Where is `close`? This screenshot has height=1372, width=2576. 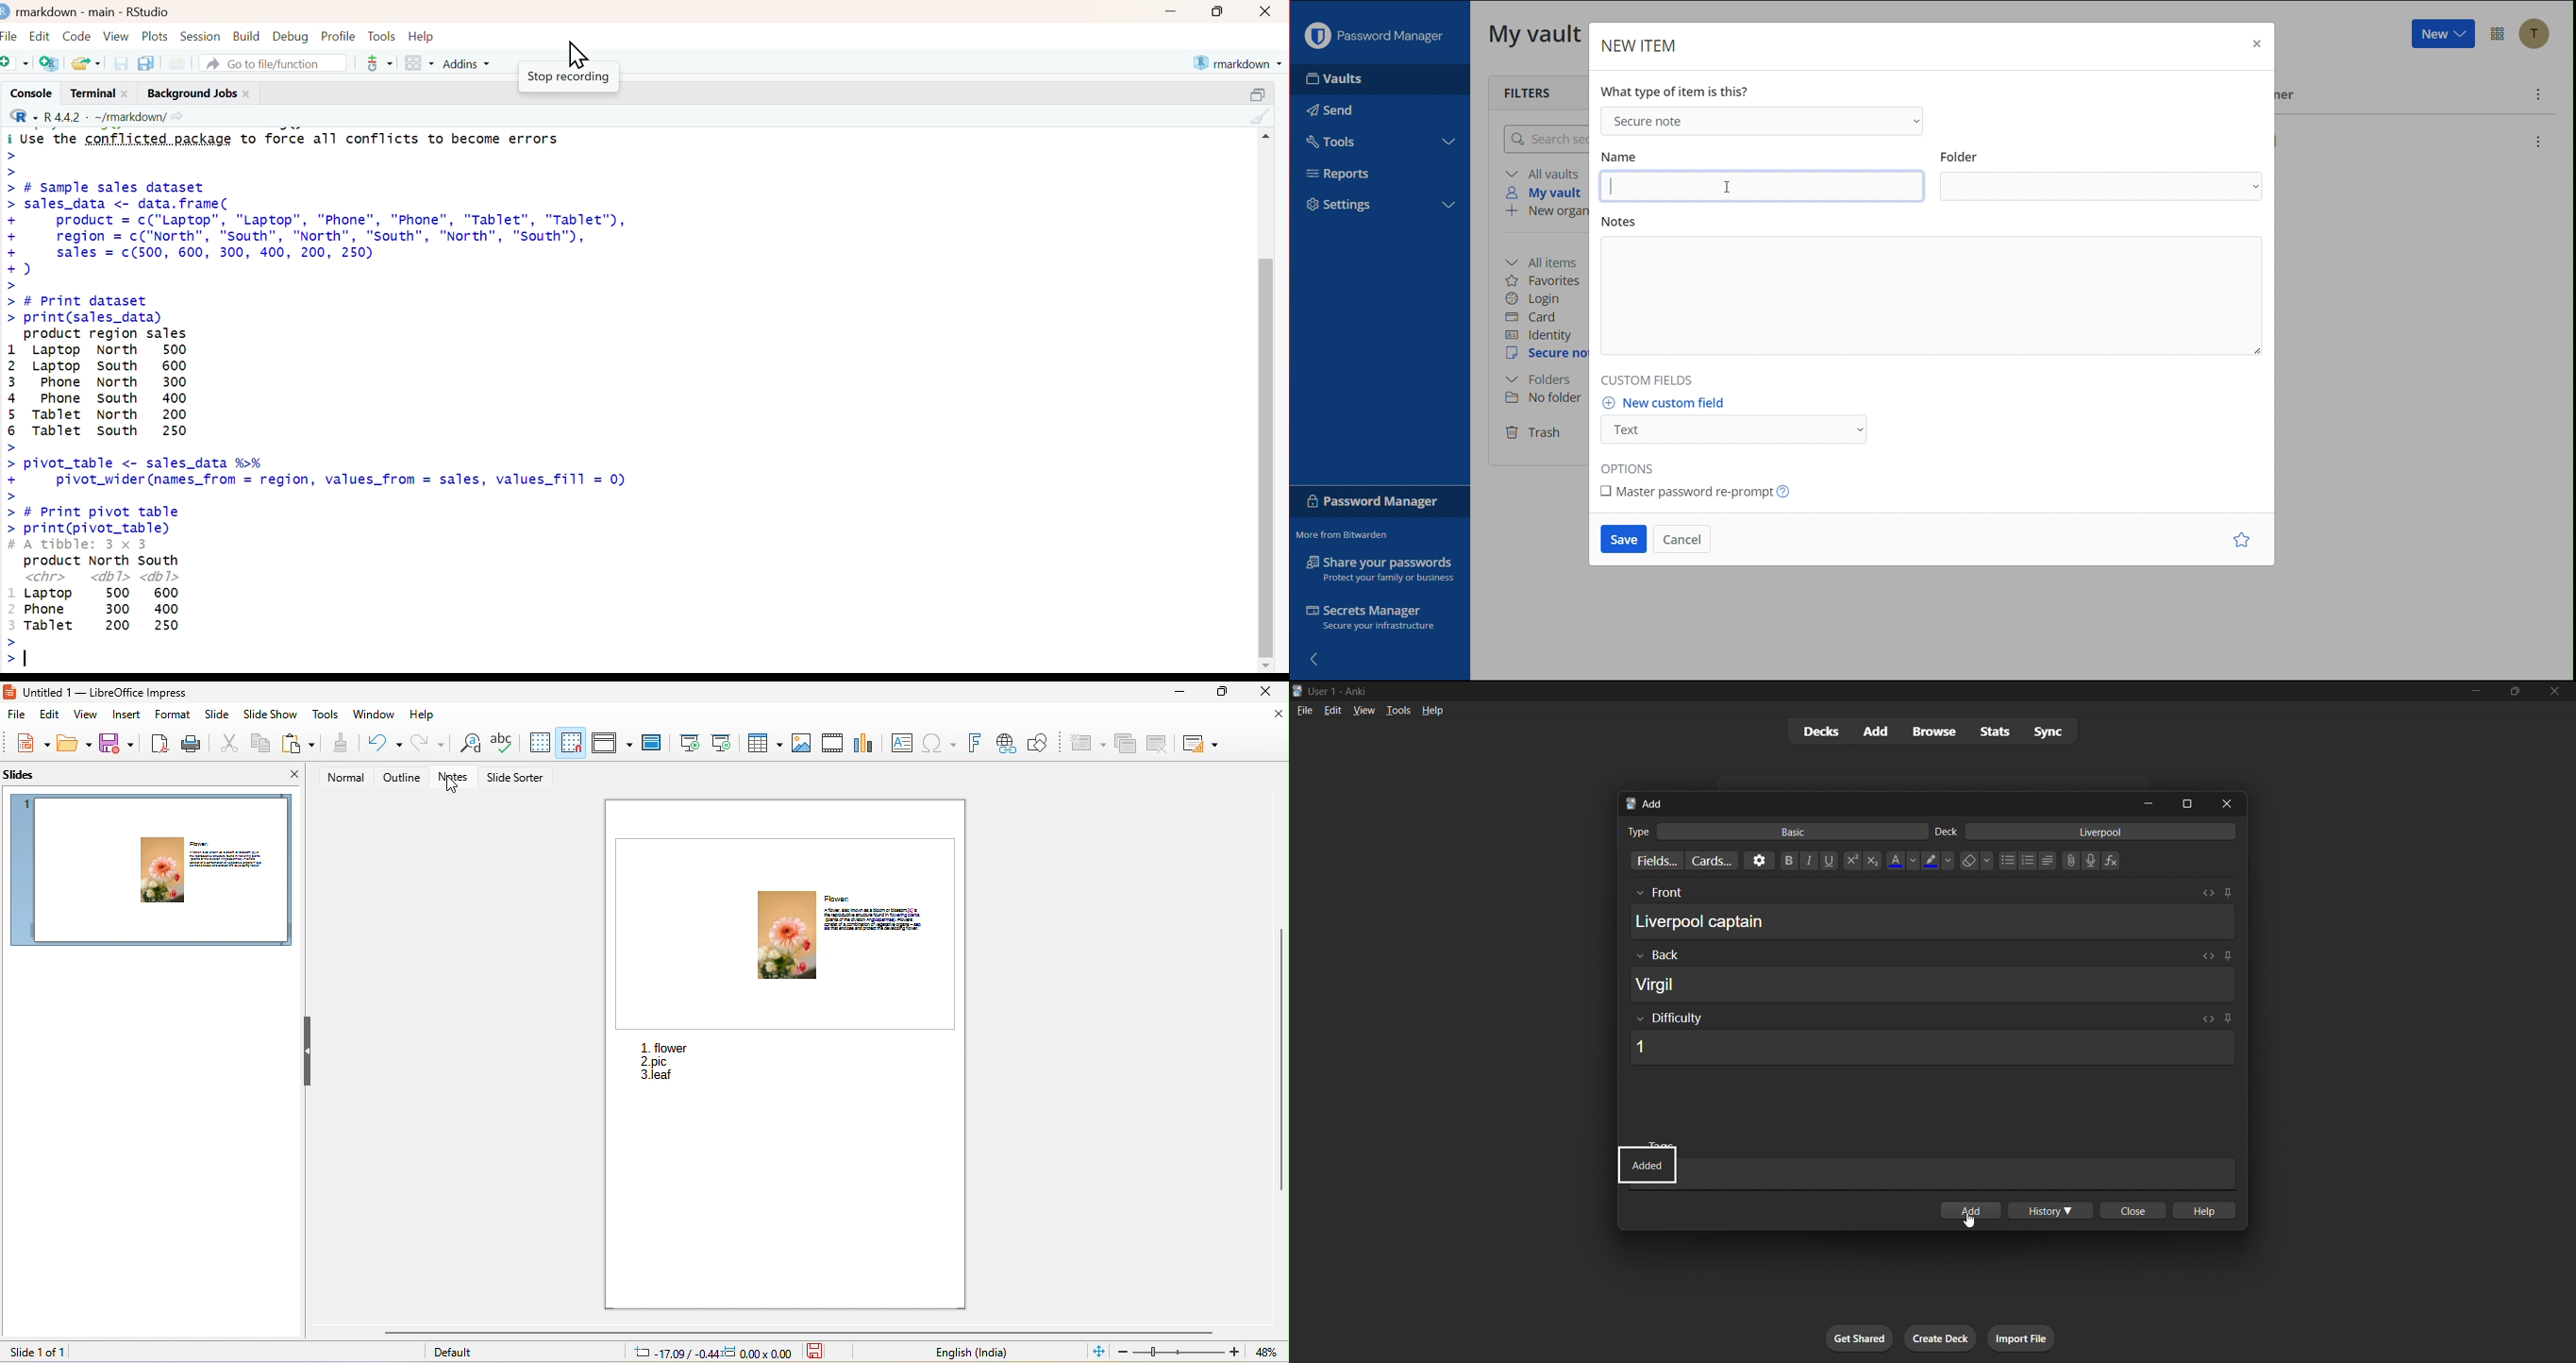
close is located at coordinates (2555, 692).